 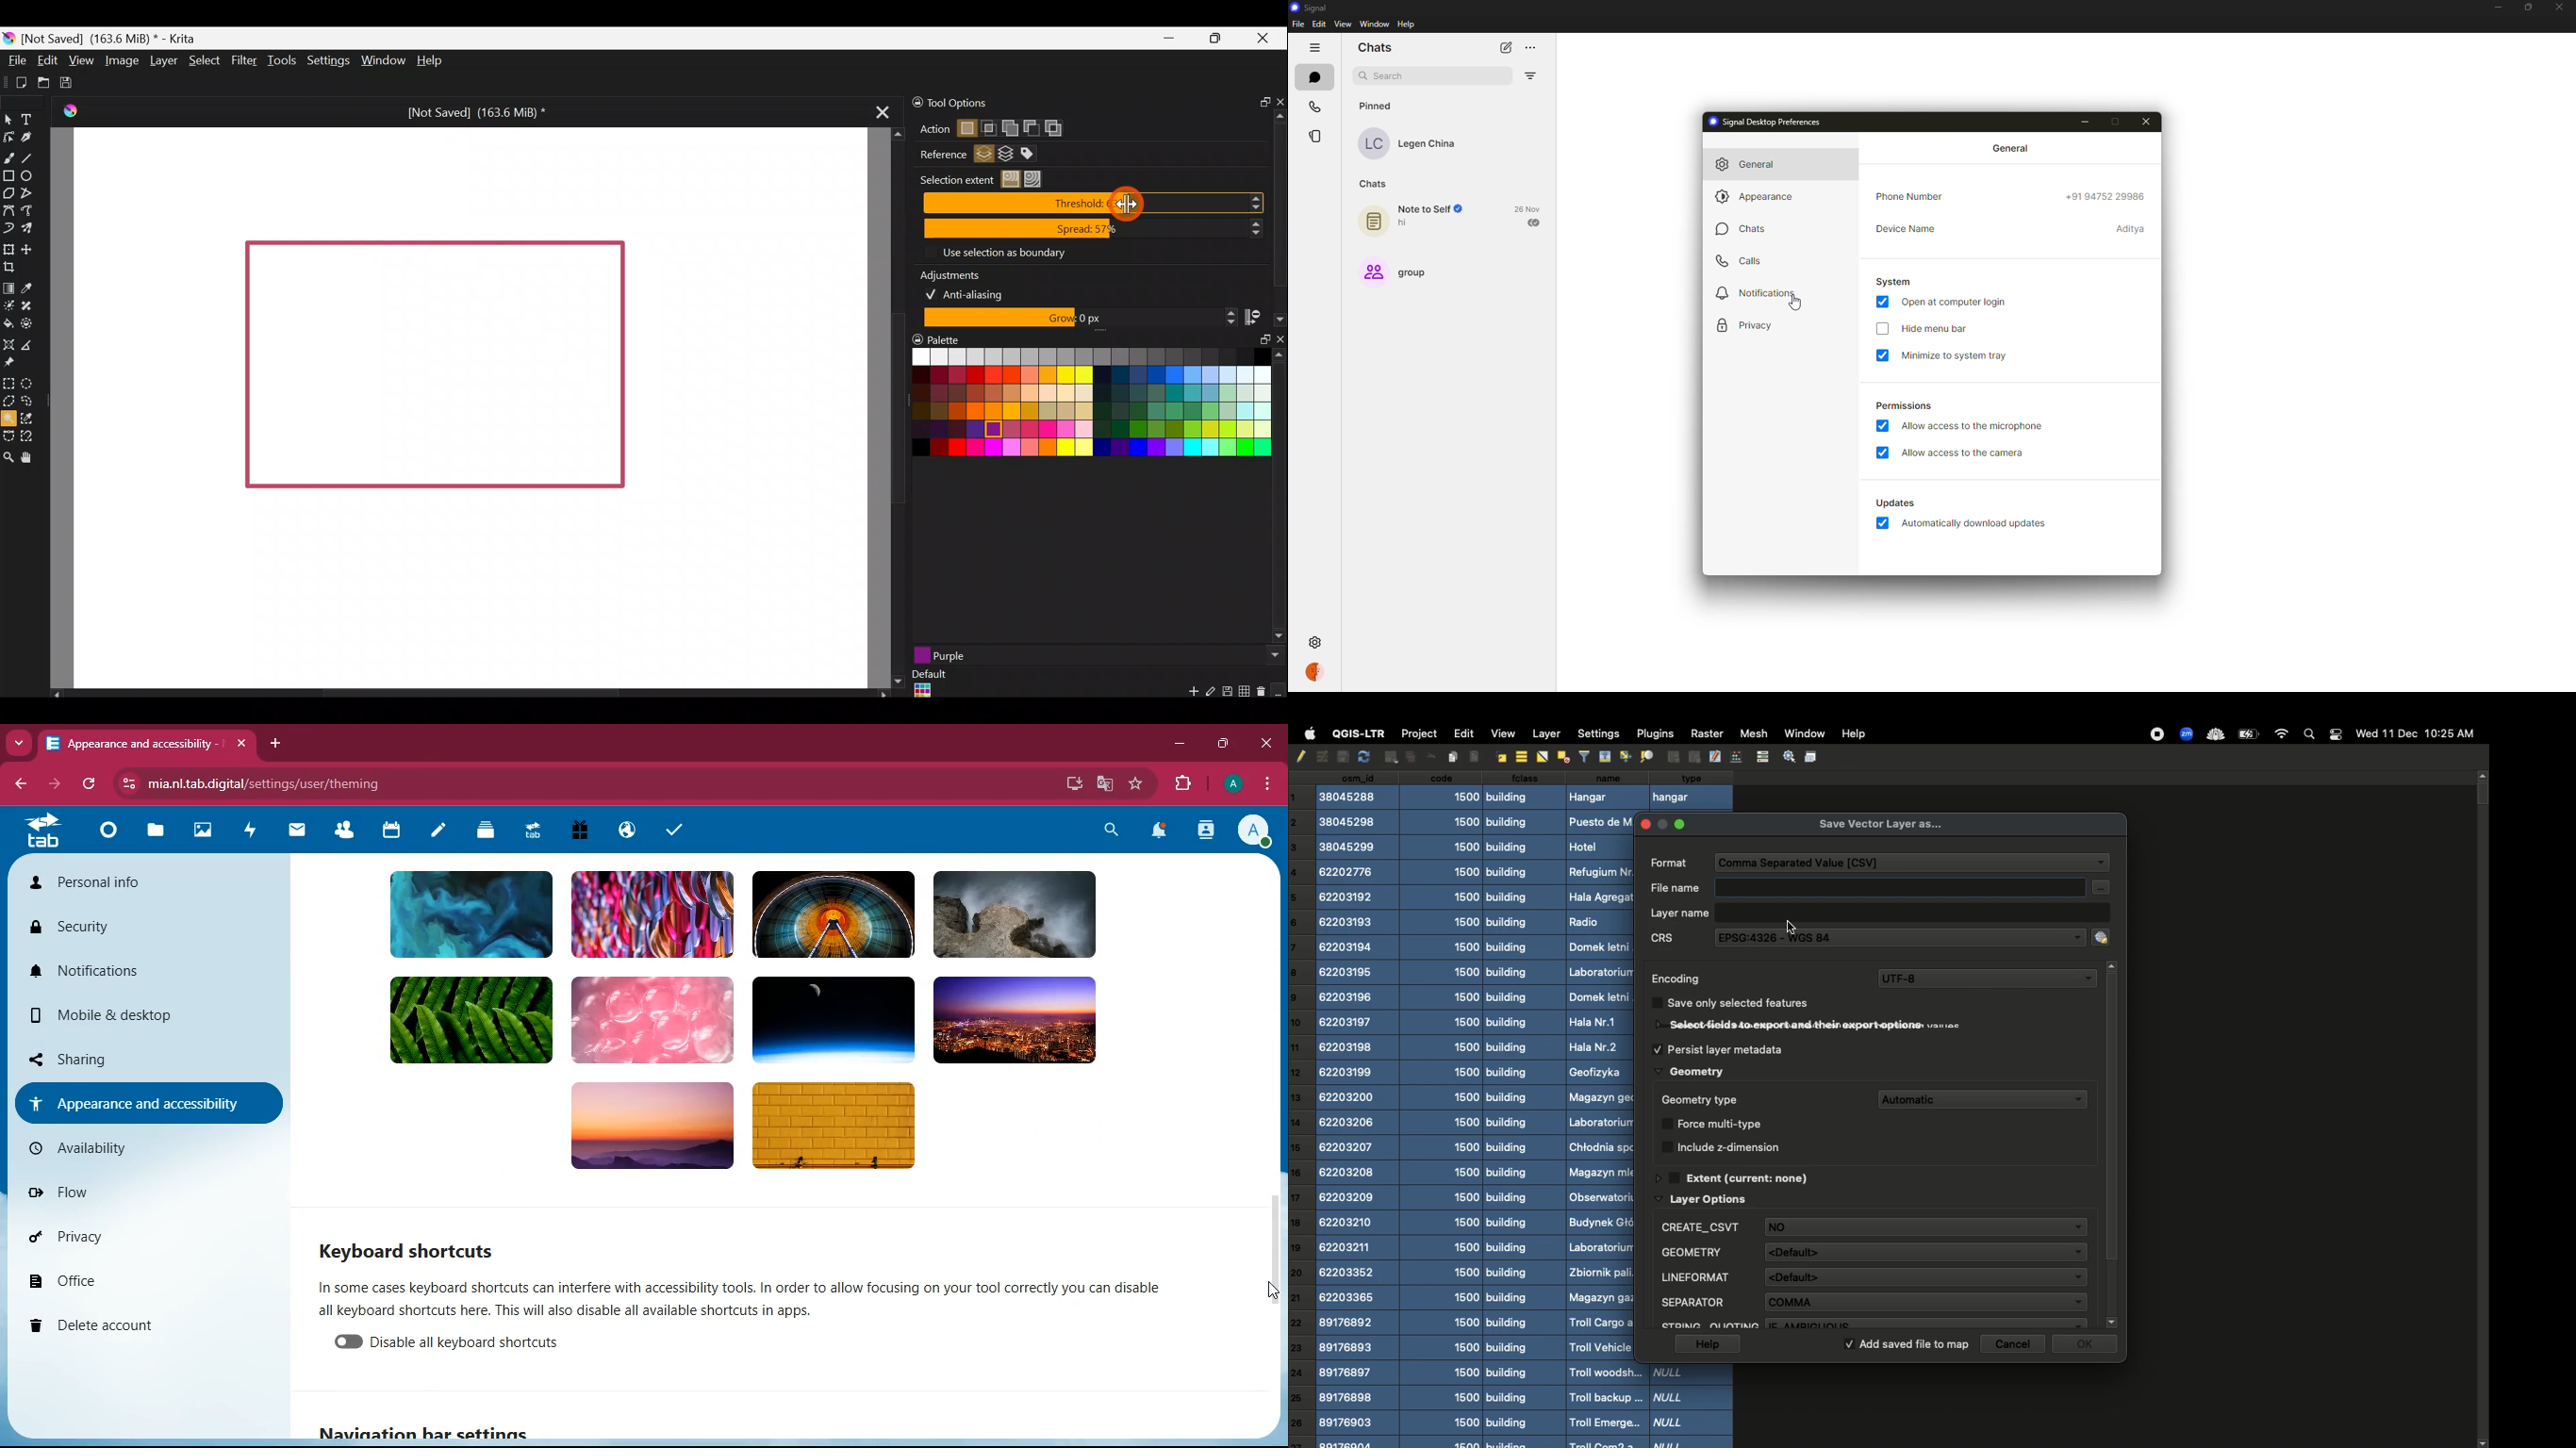 I want to click on Bezier curve tool, so click(x=8, y=208).